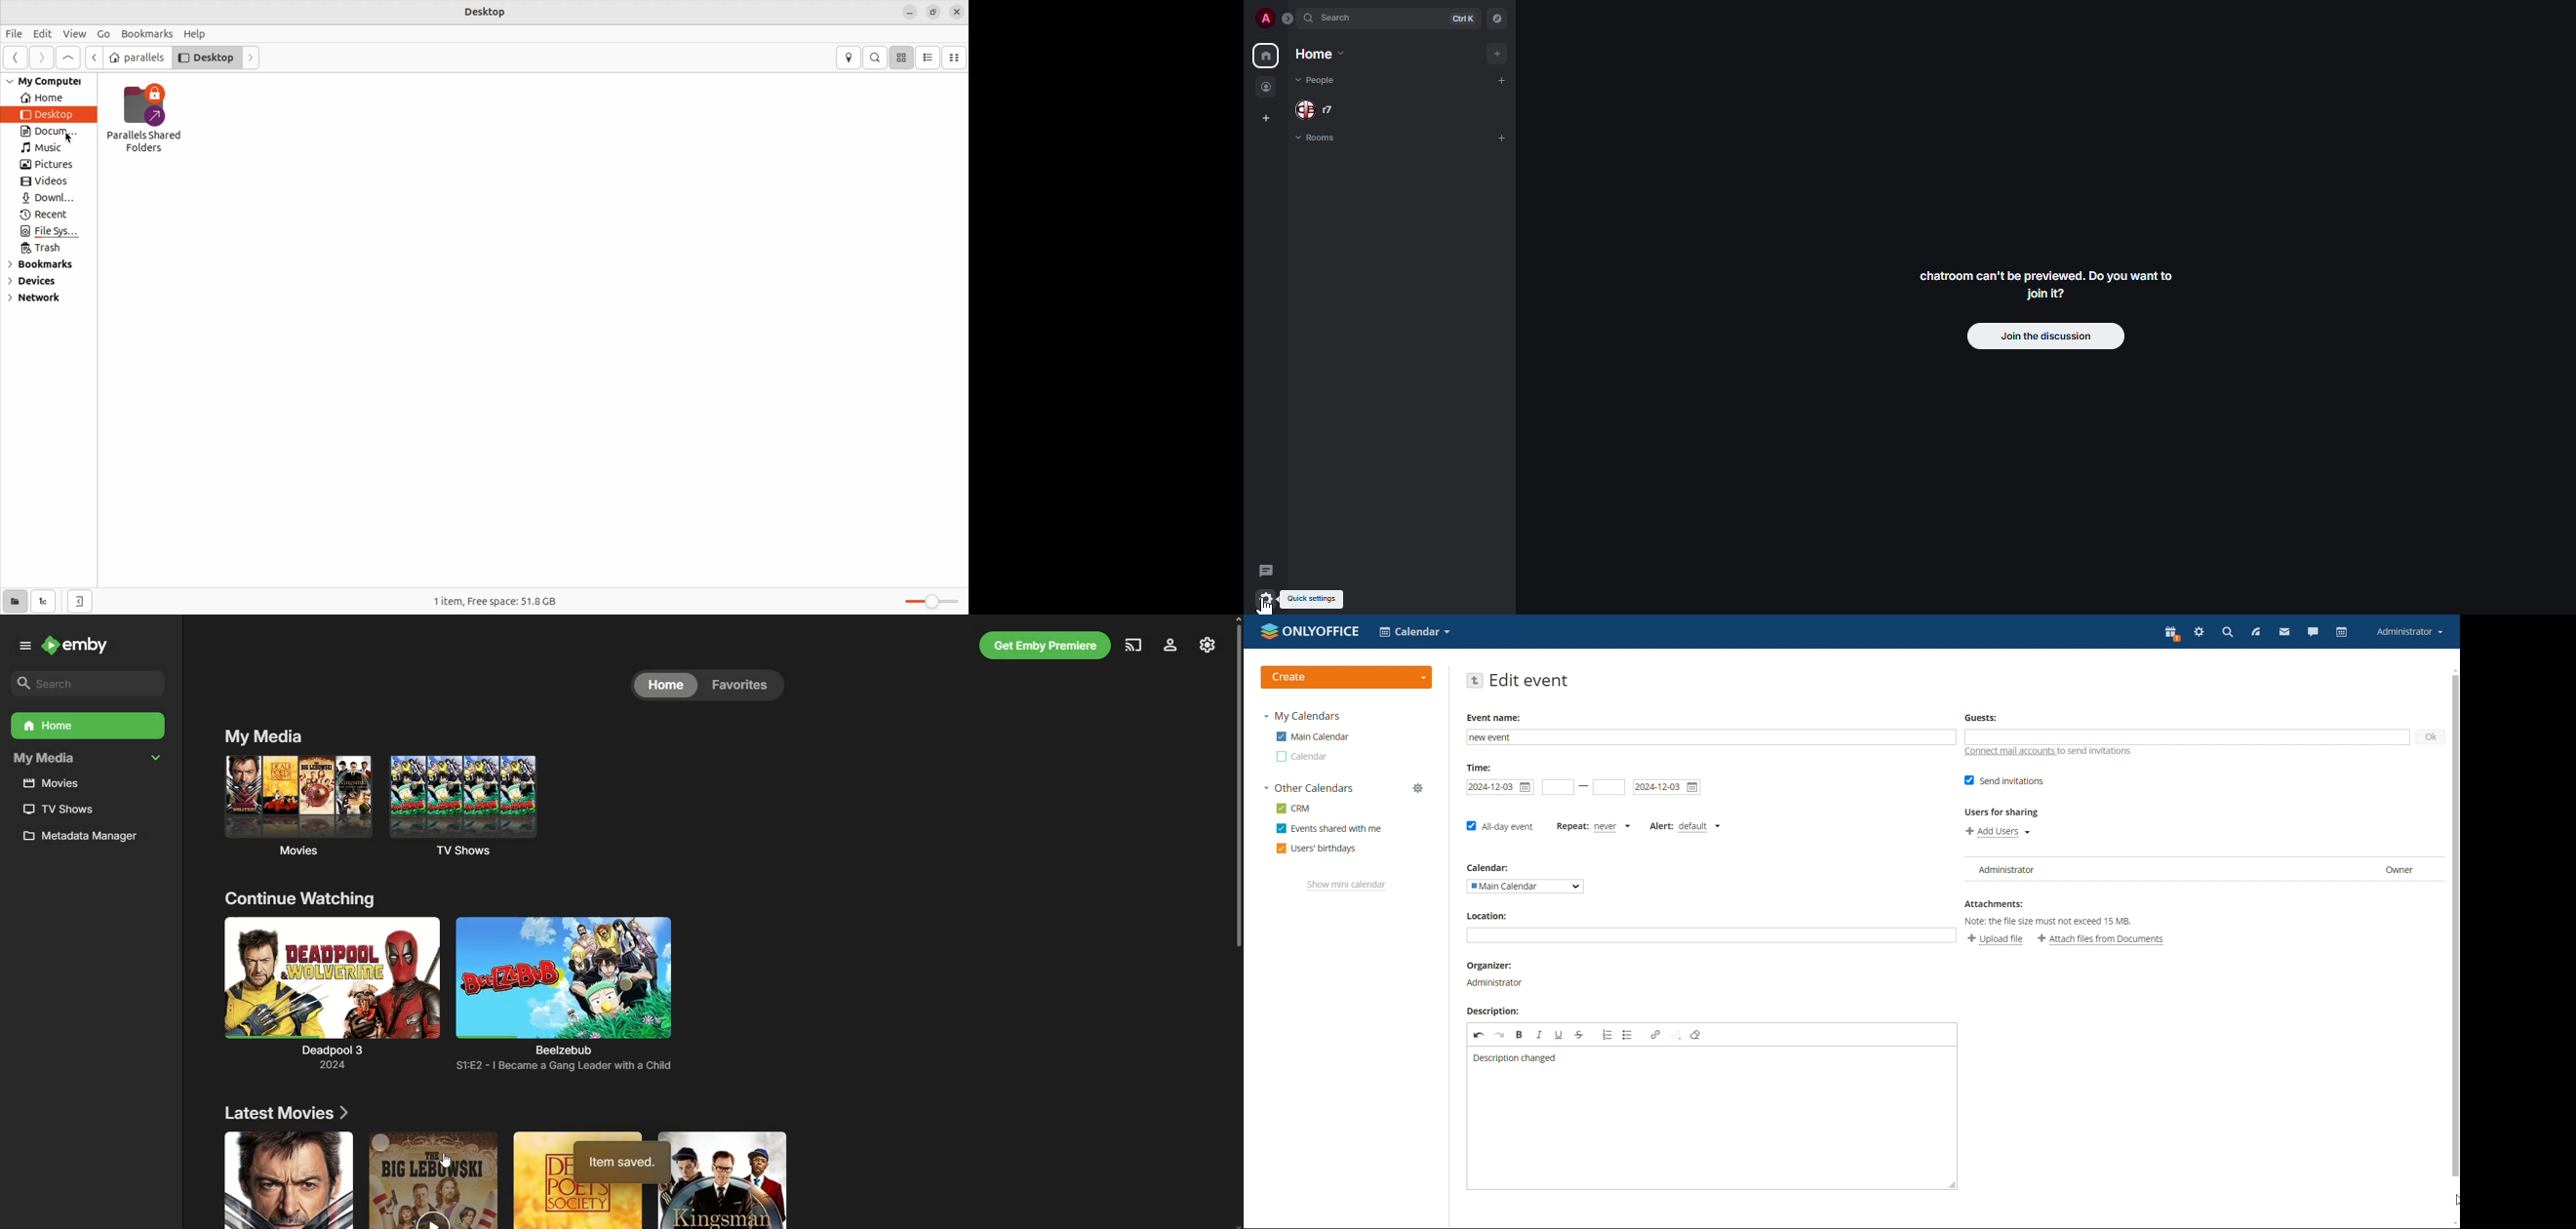 This screenshot has height=1232, width=2576. I want to click on cursor, so click(1268, 607).